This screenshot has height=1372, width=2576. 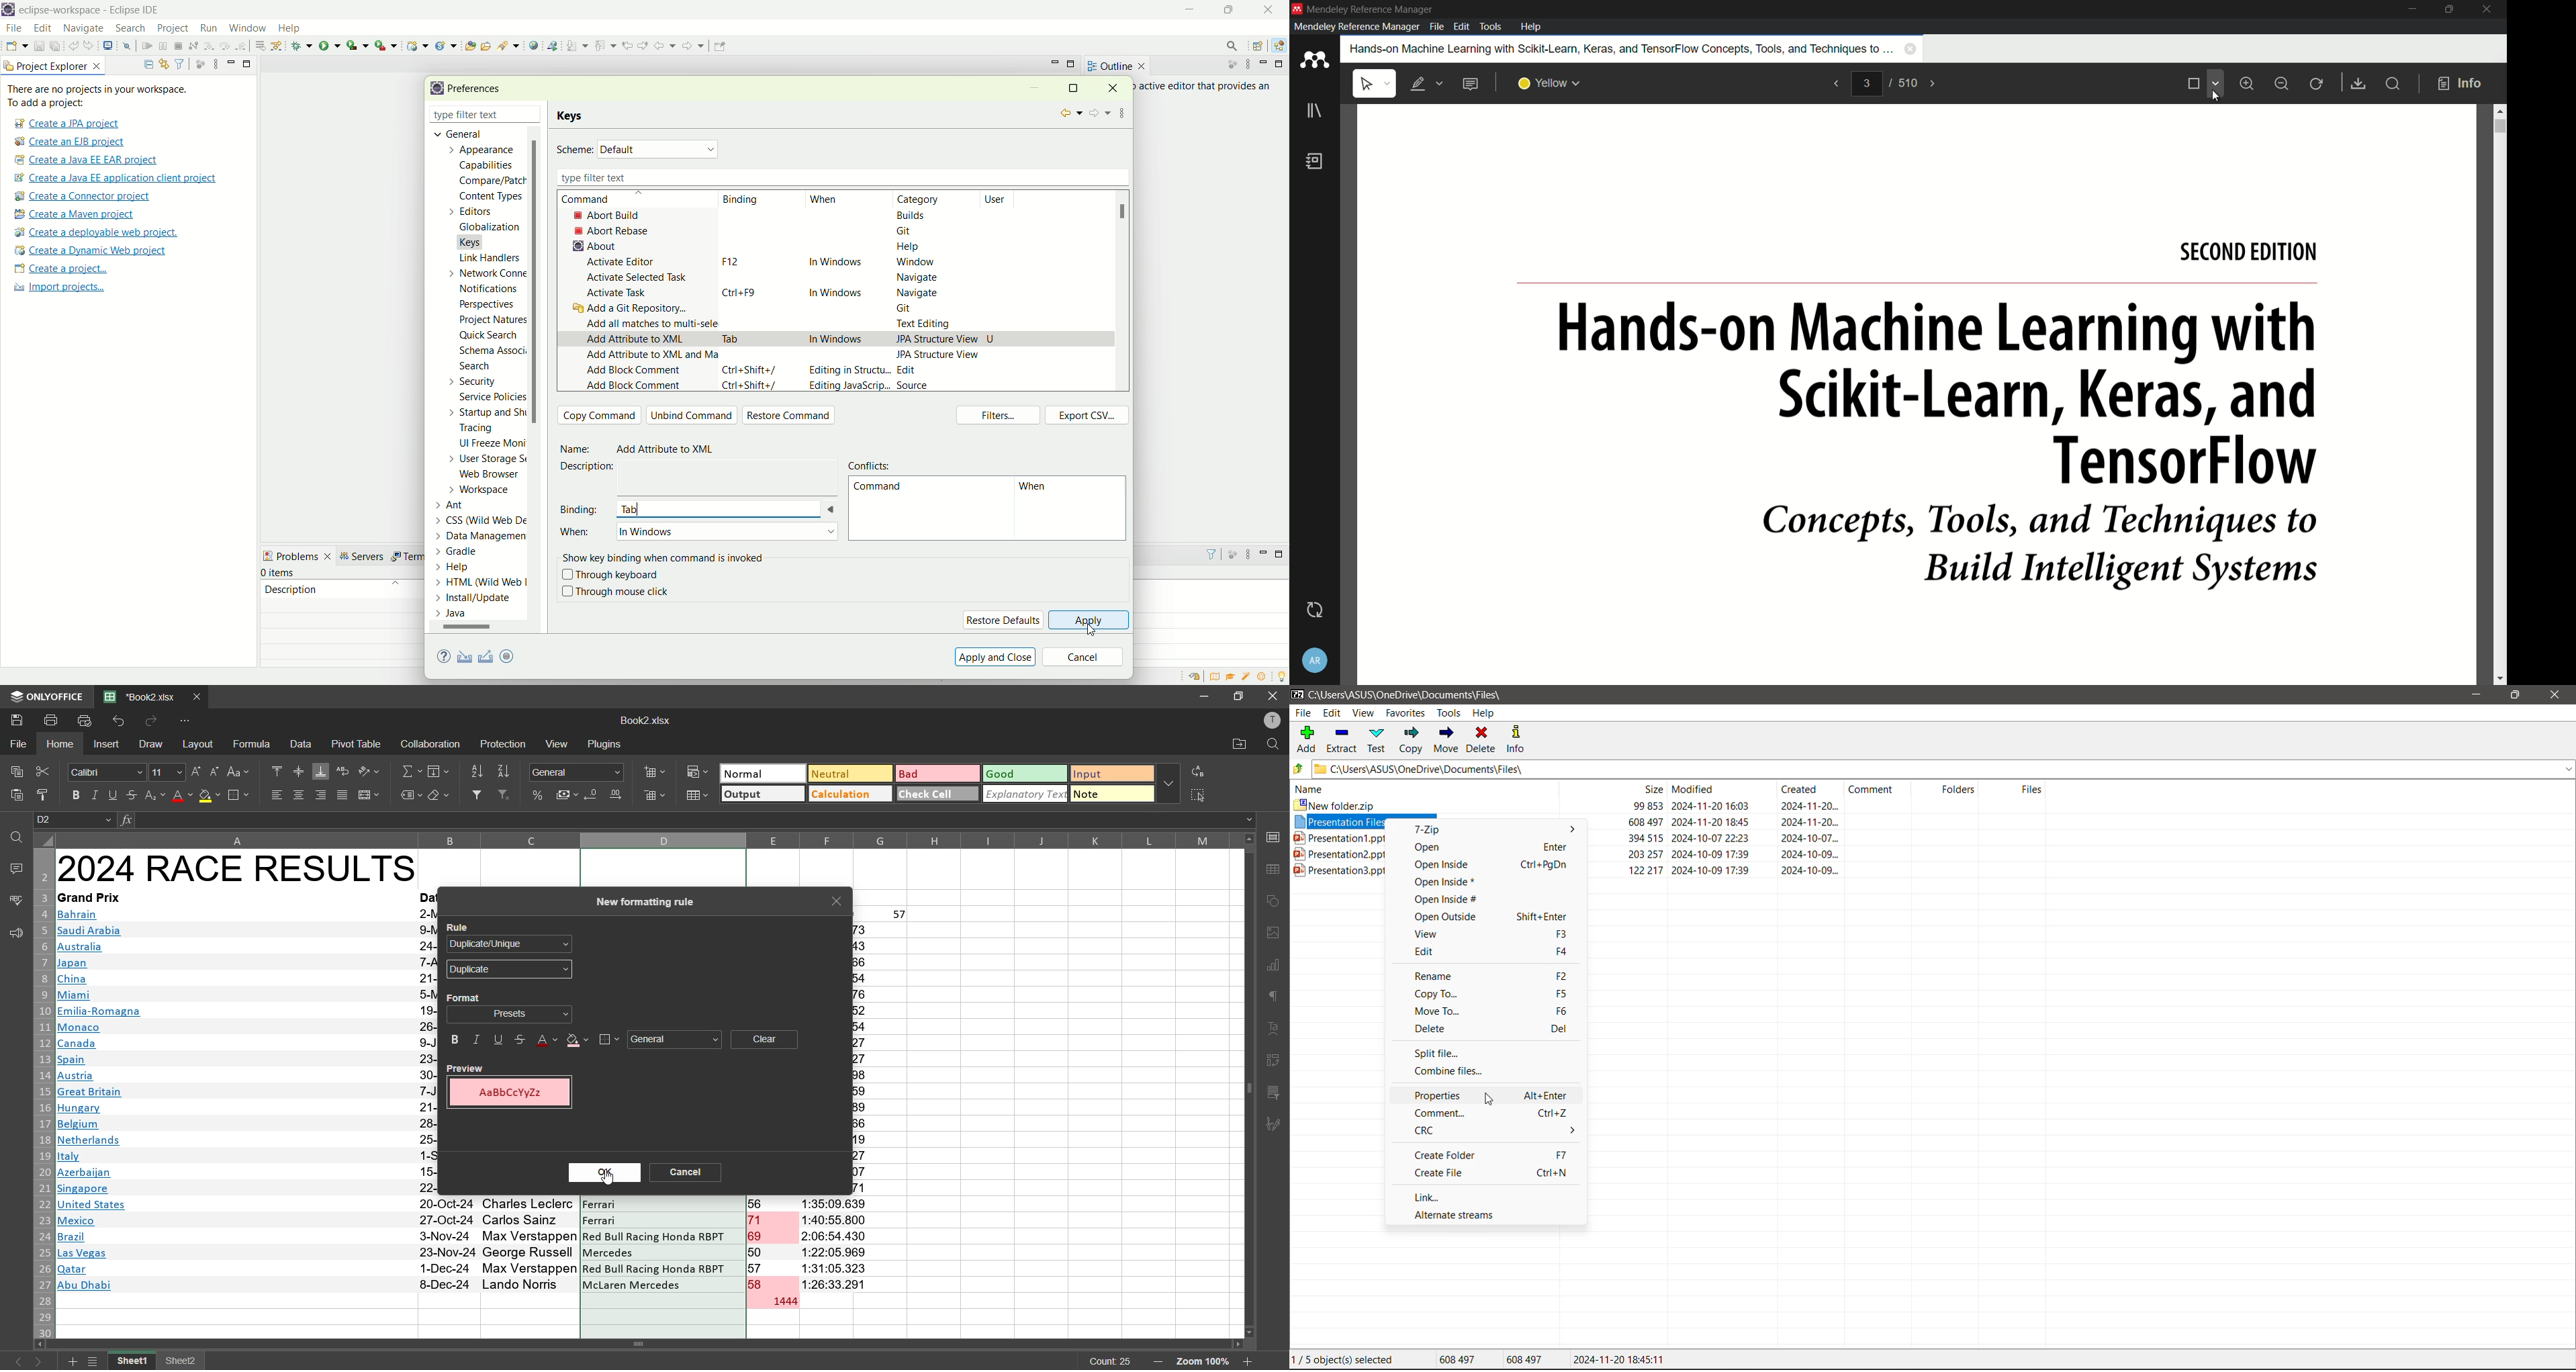 What do you see at coordinates (172, 28) in the screenshot?
I see `project` at bounding box center [172, 28].